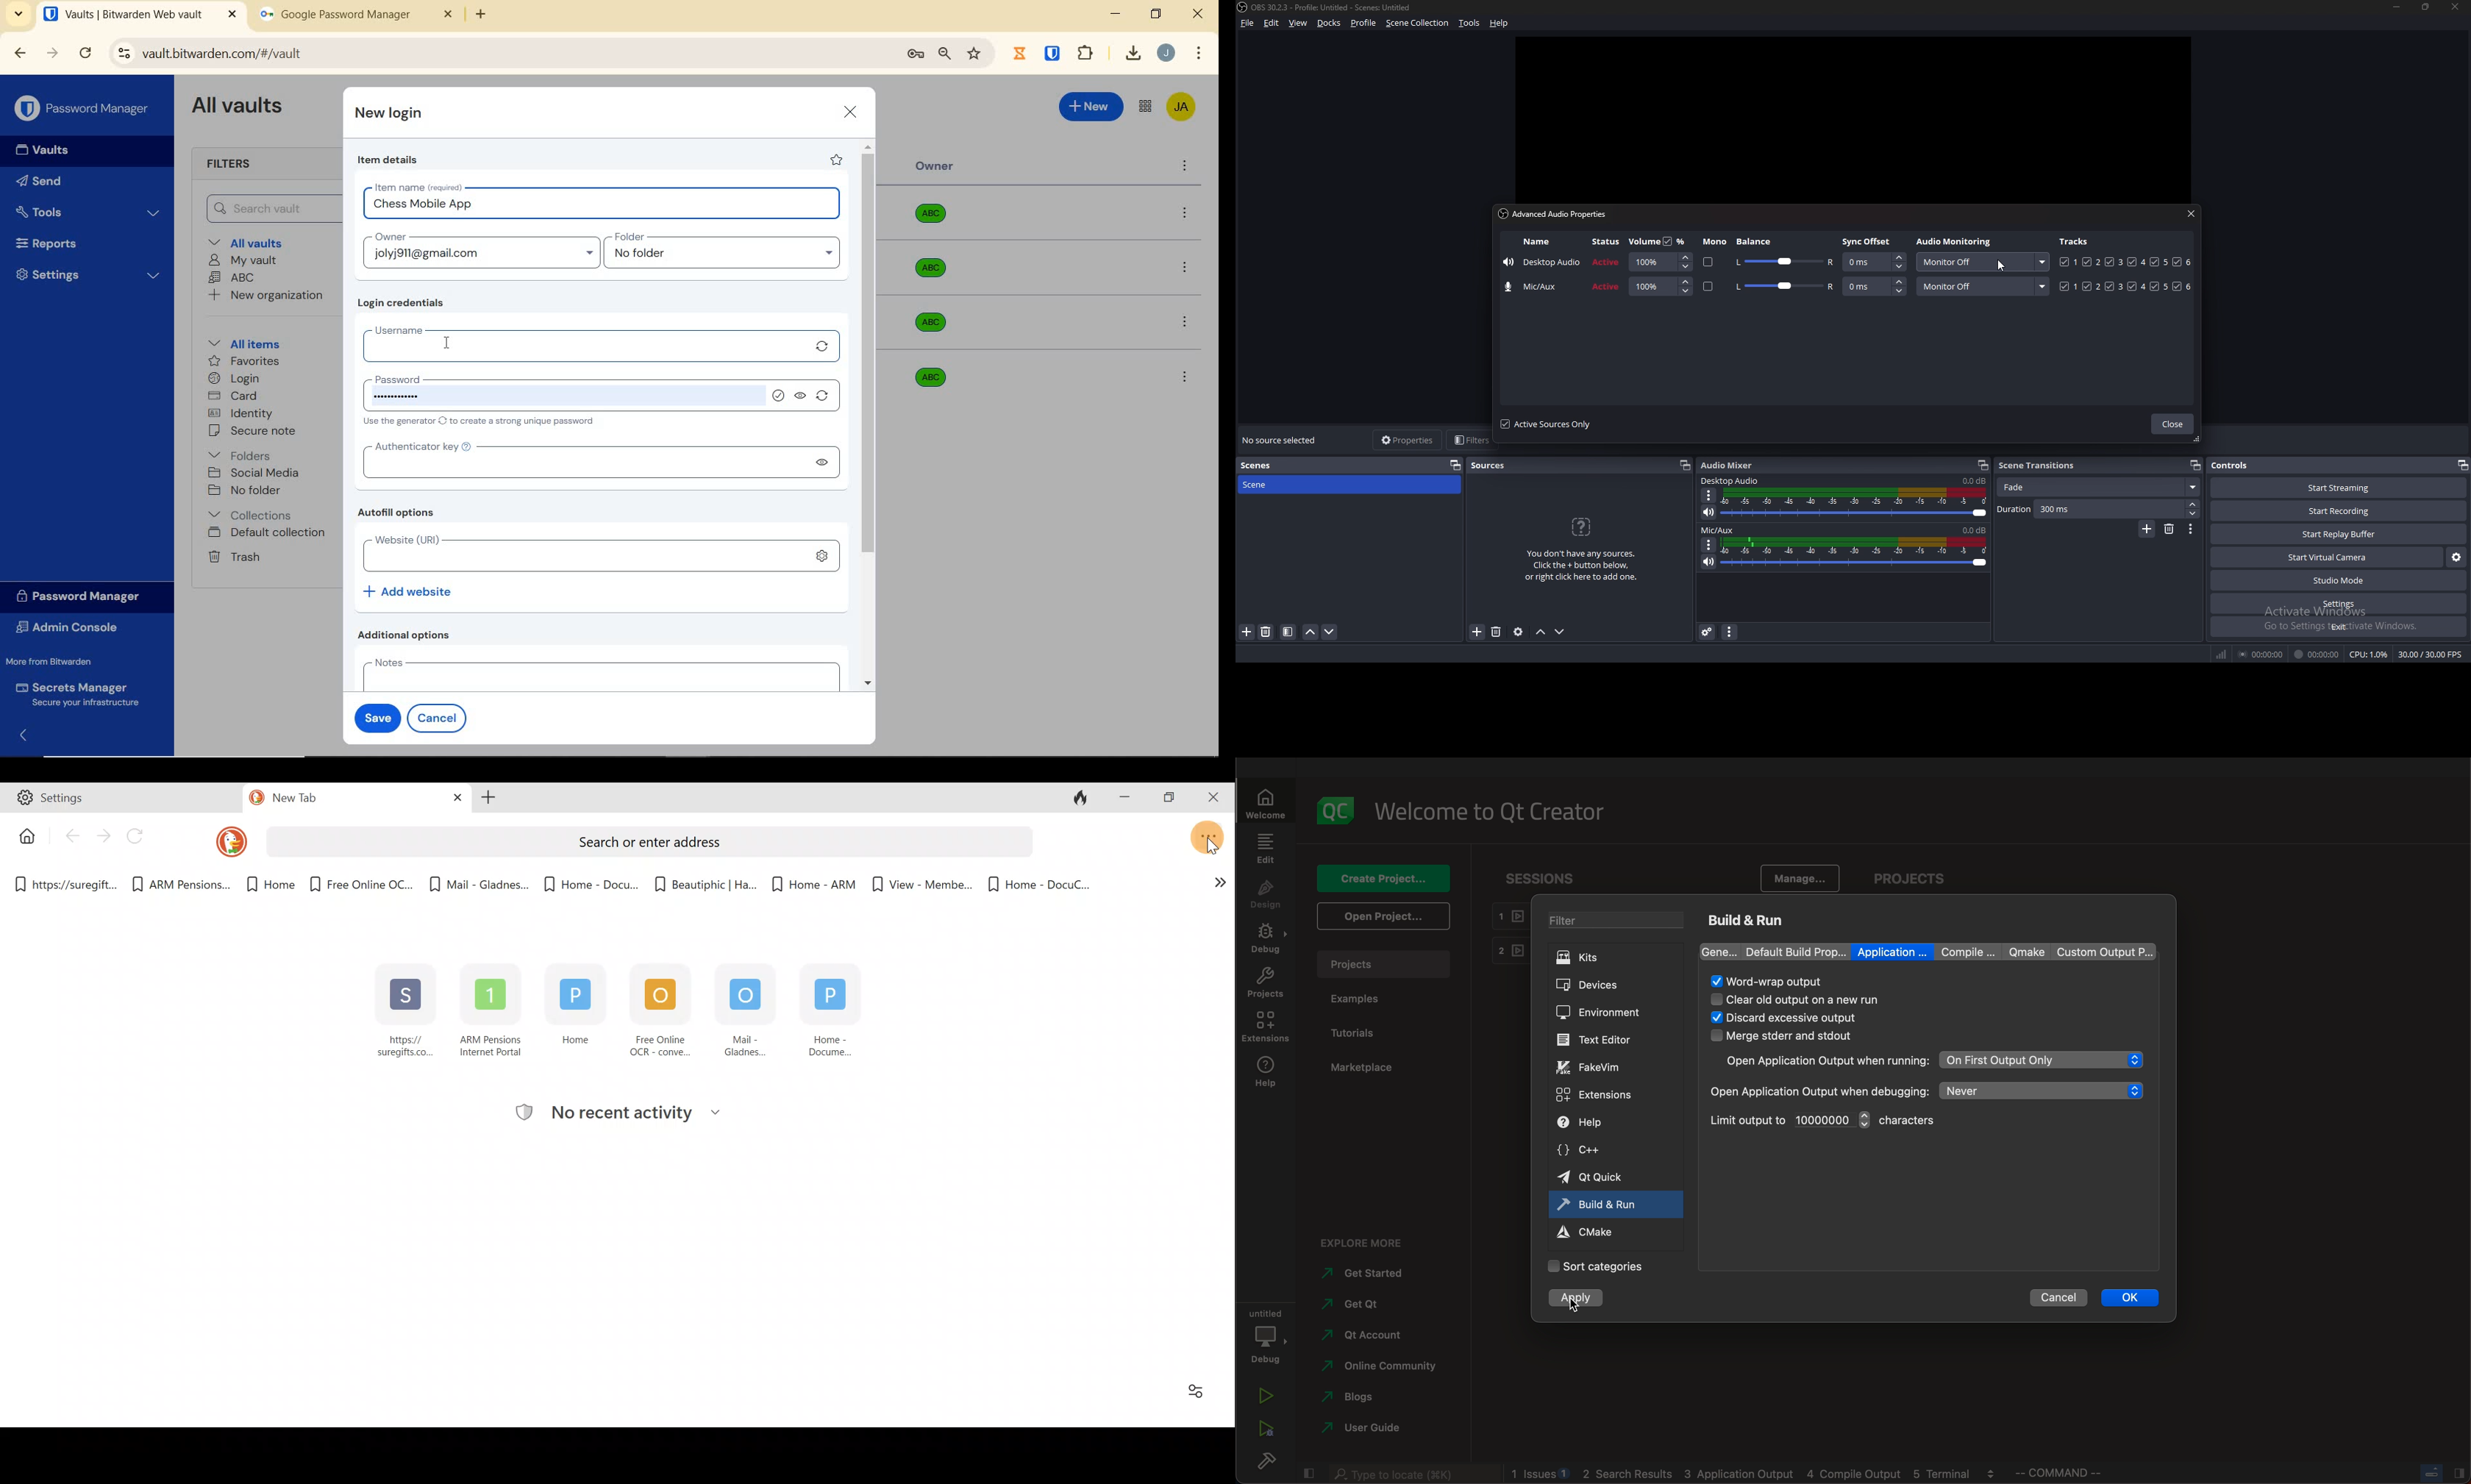 This screenshot has width=2492, height=1484. What do you see at coordinates (2456, 7) in the screenshot?
I see `close` at bounding box center [2456, 7].